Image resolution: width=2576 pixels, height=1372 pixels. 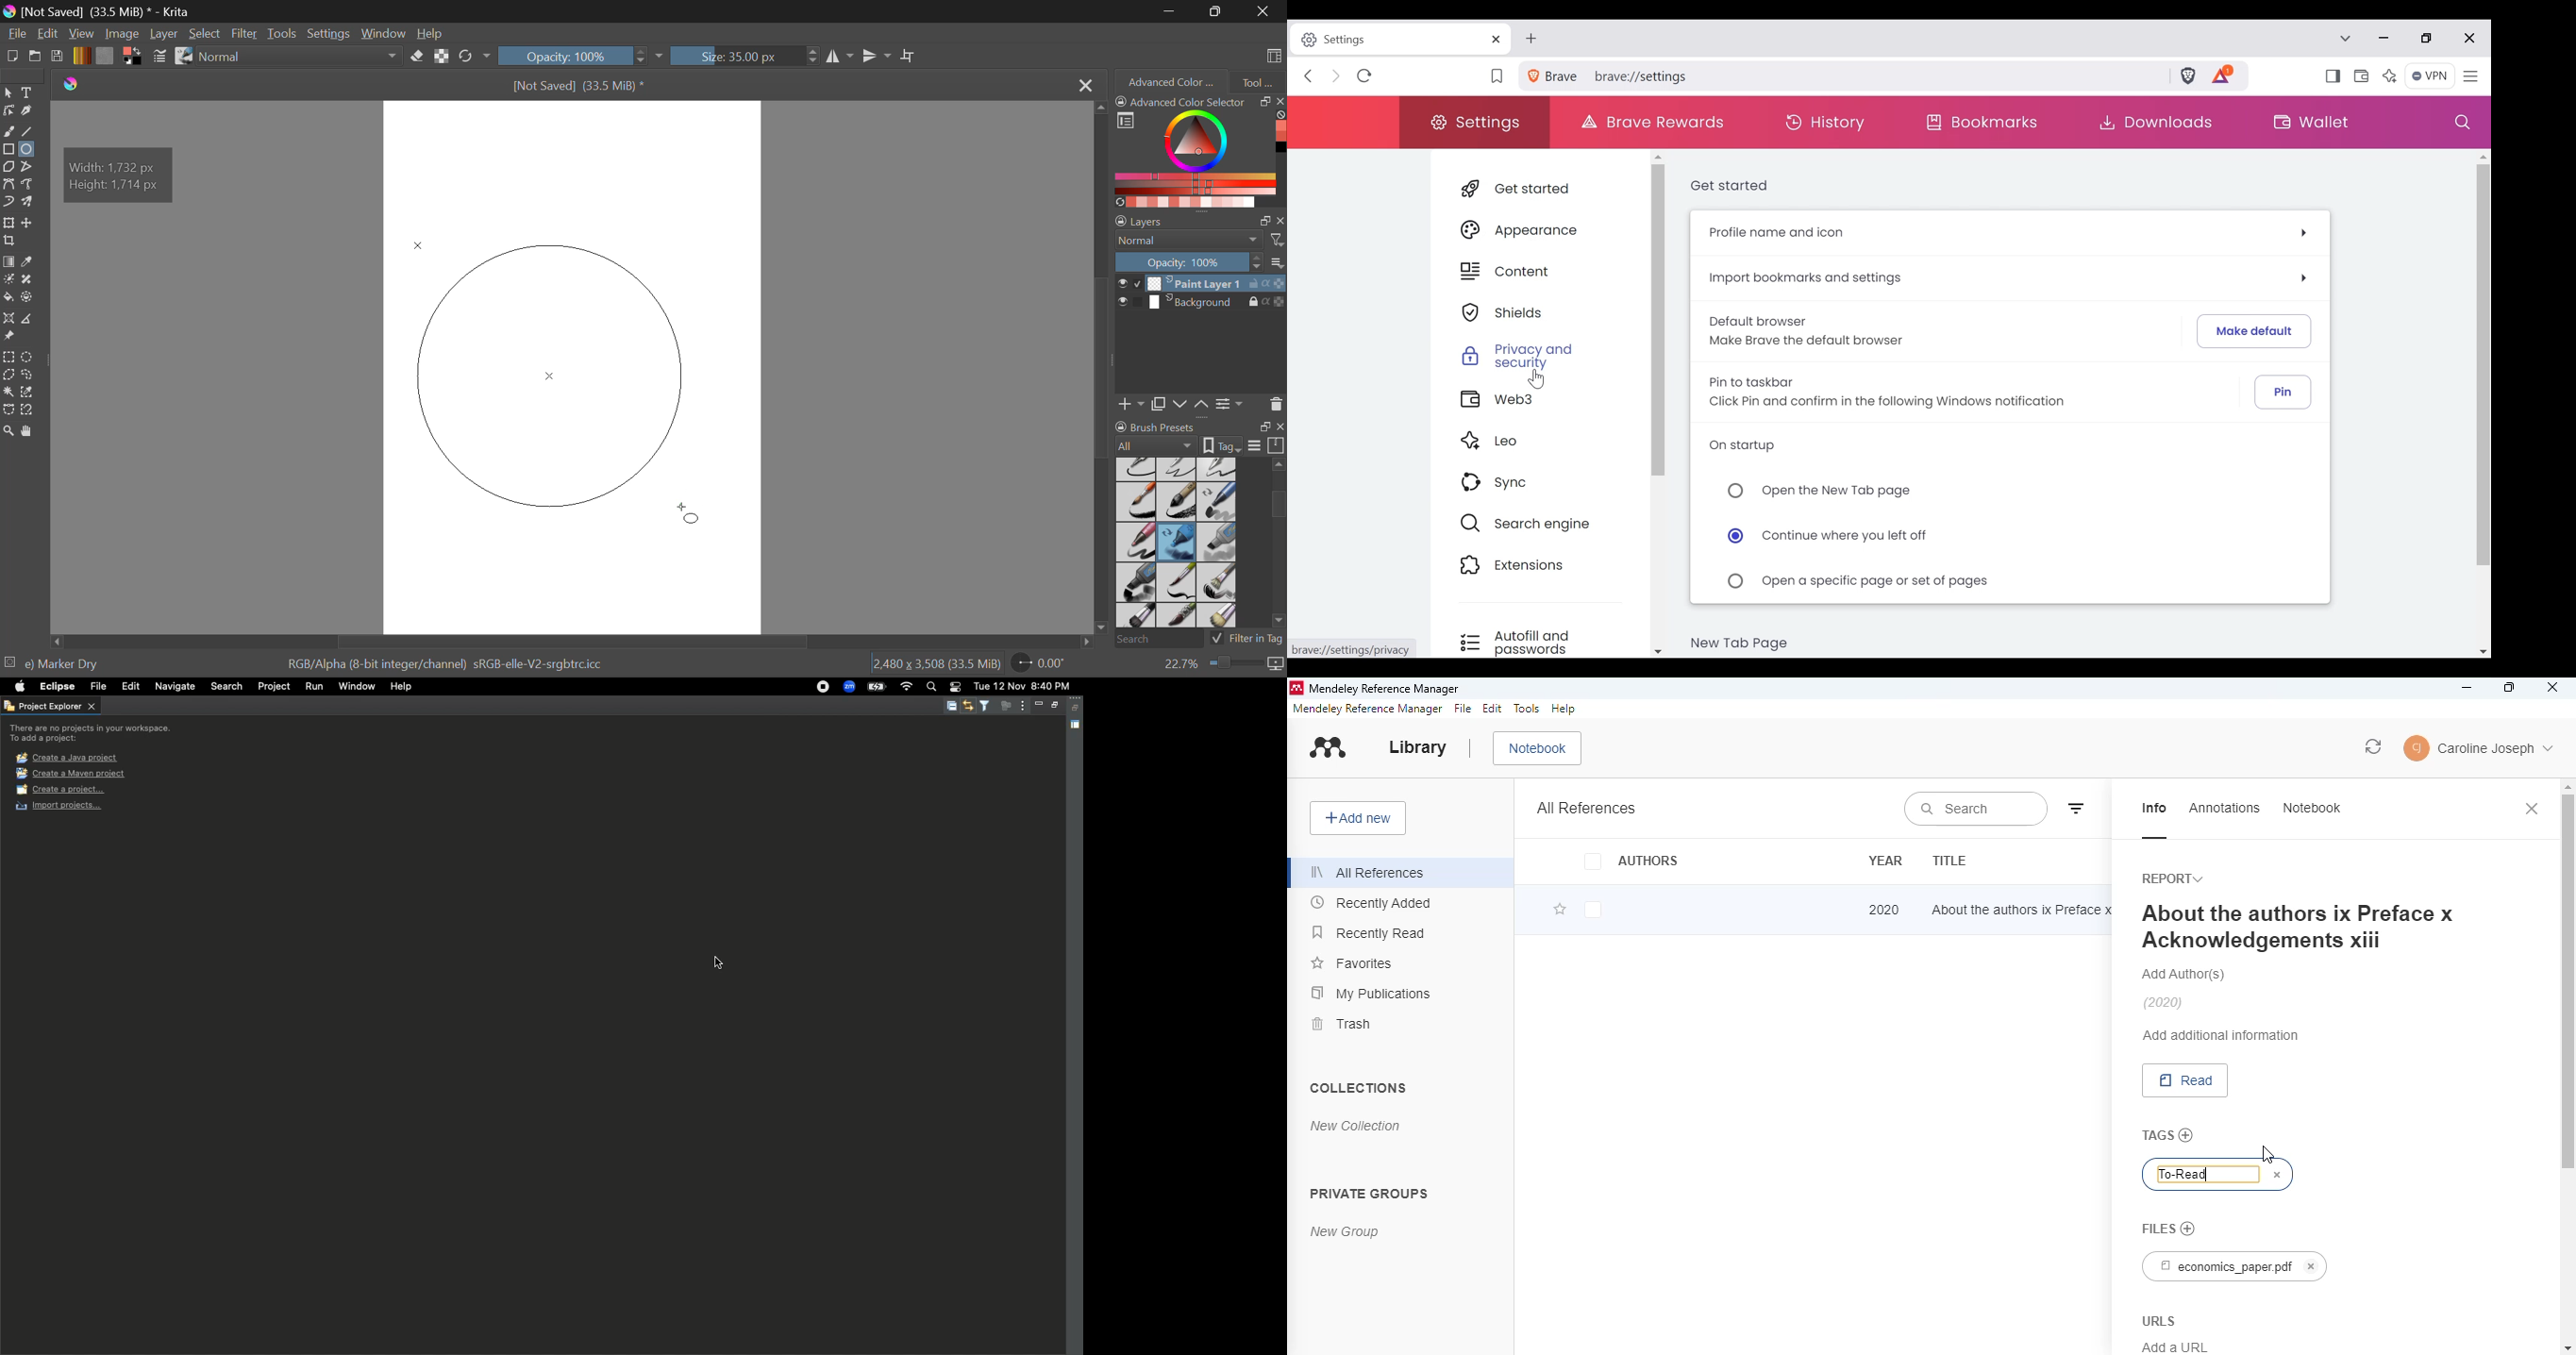 What do you see at coordinates (1417, 747) in the screenshot?
I see `library` at bounding box center [1417, 747].